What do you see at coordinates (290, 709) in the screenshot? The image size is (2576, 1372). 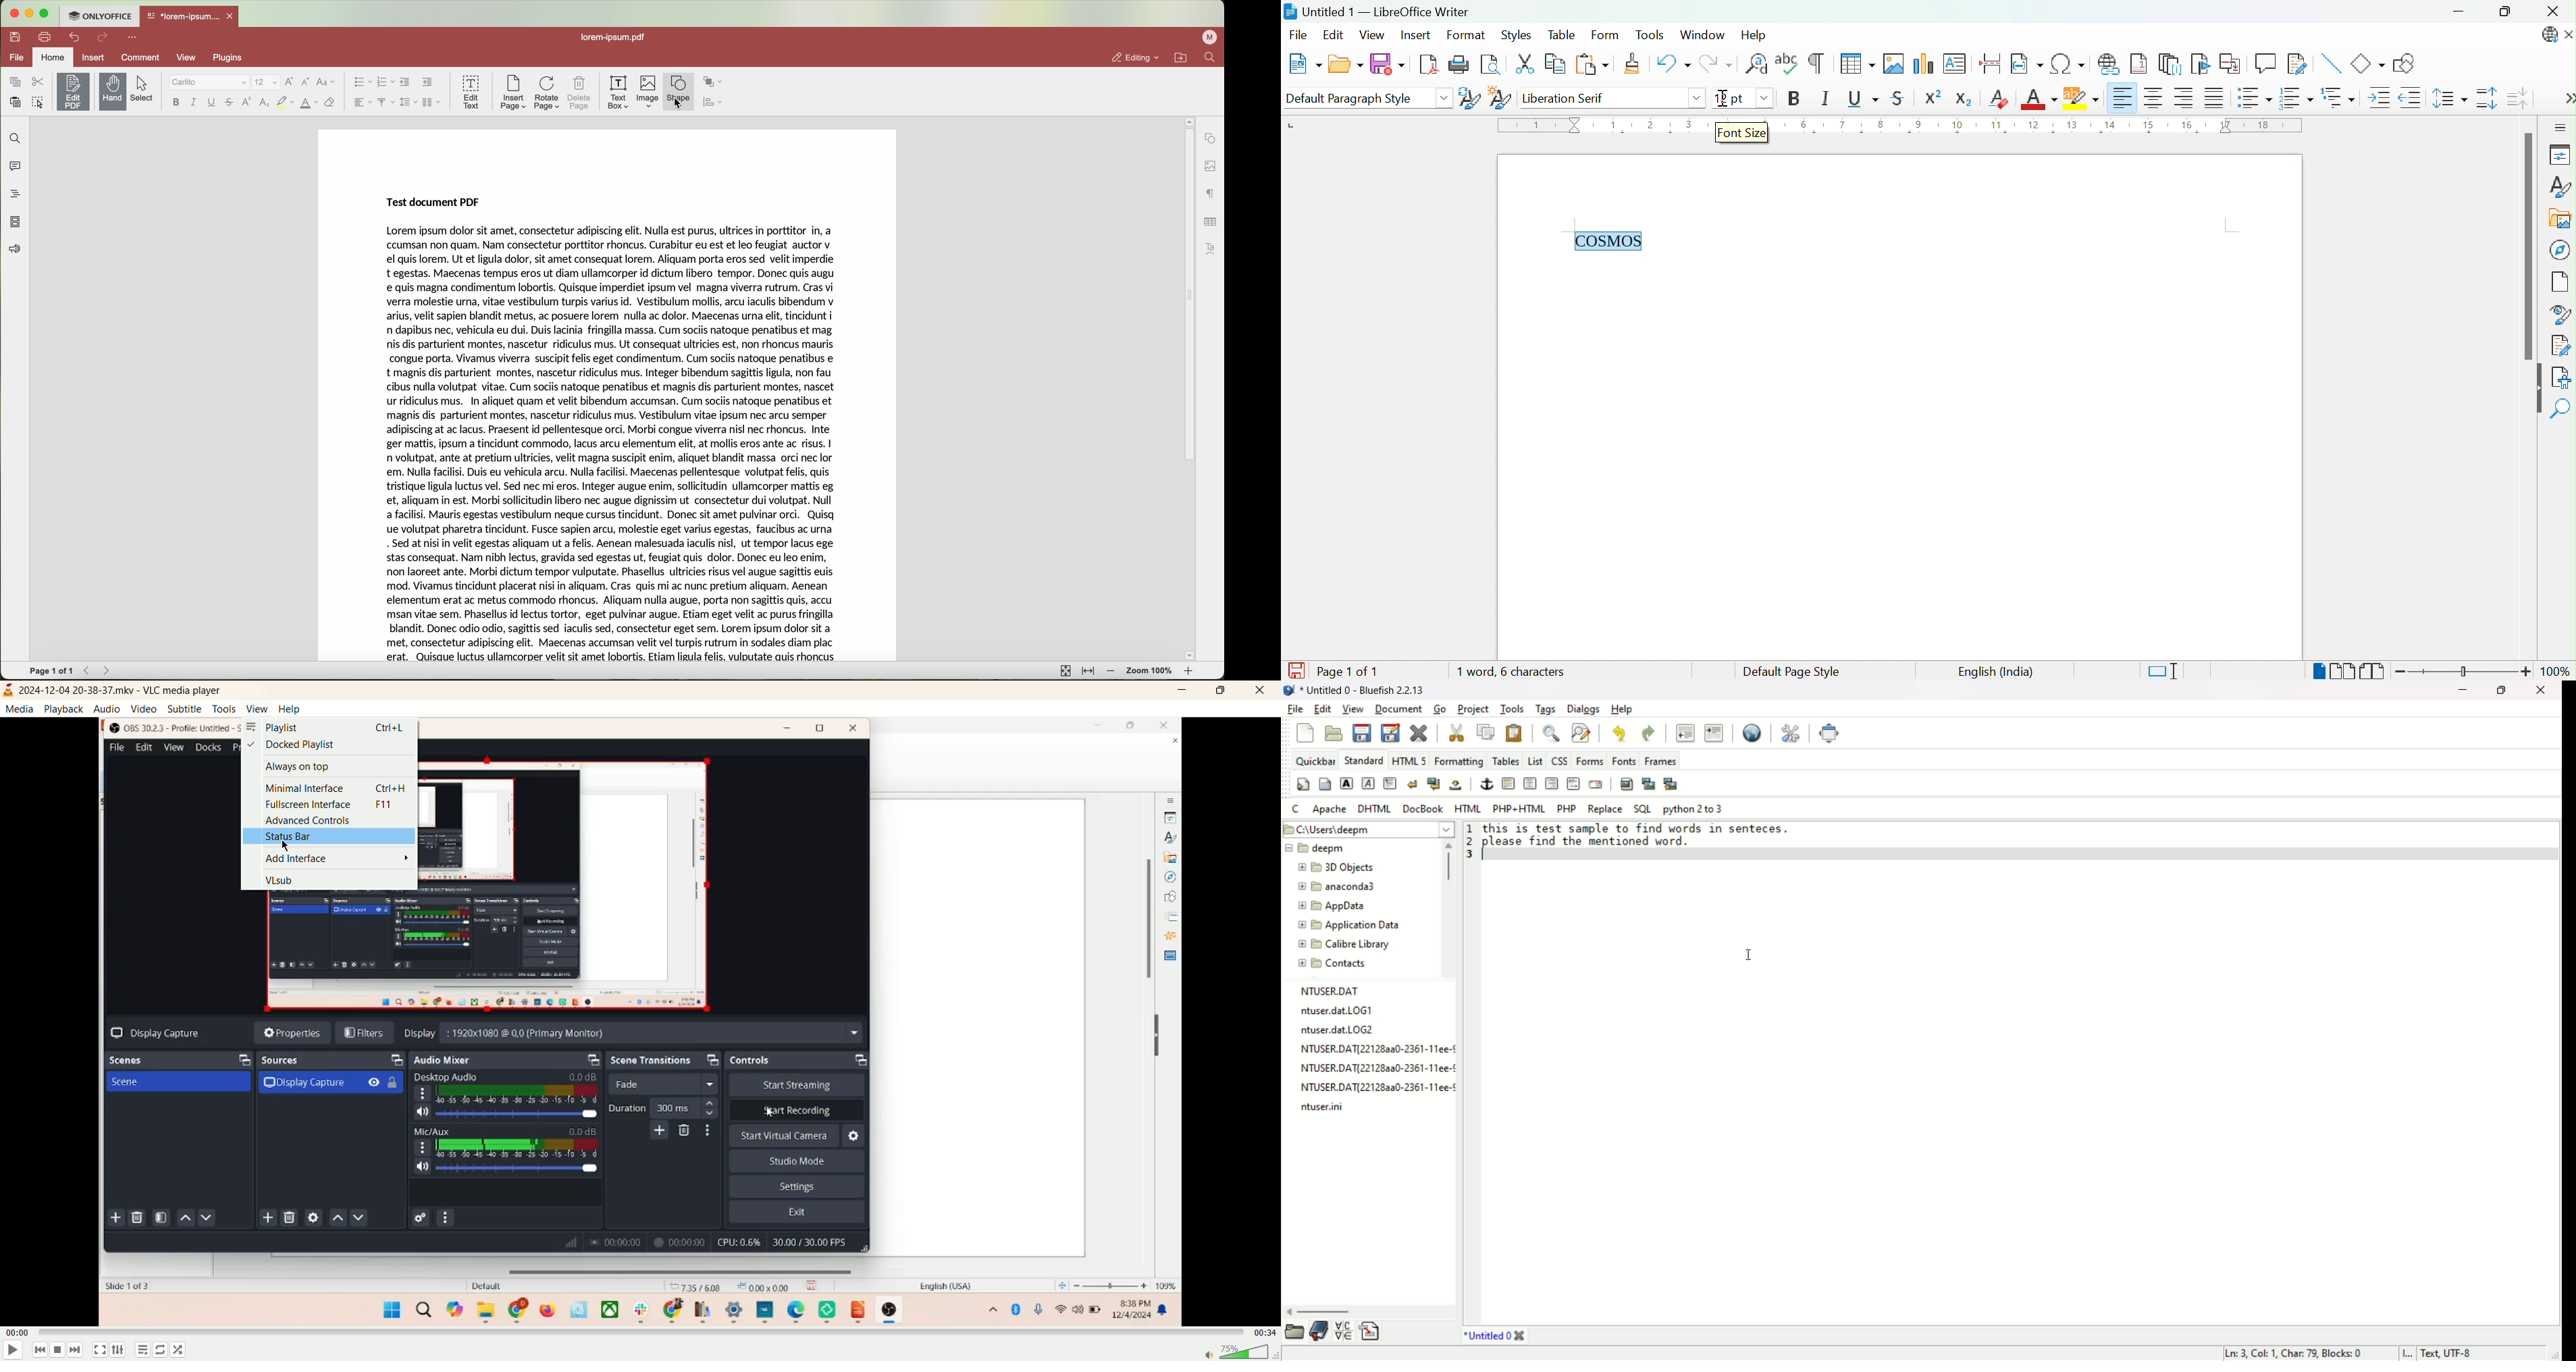 I see `help` at bounding box center [290, 709].